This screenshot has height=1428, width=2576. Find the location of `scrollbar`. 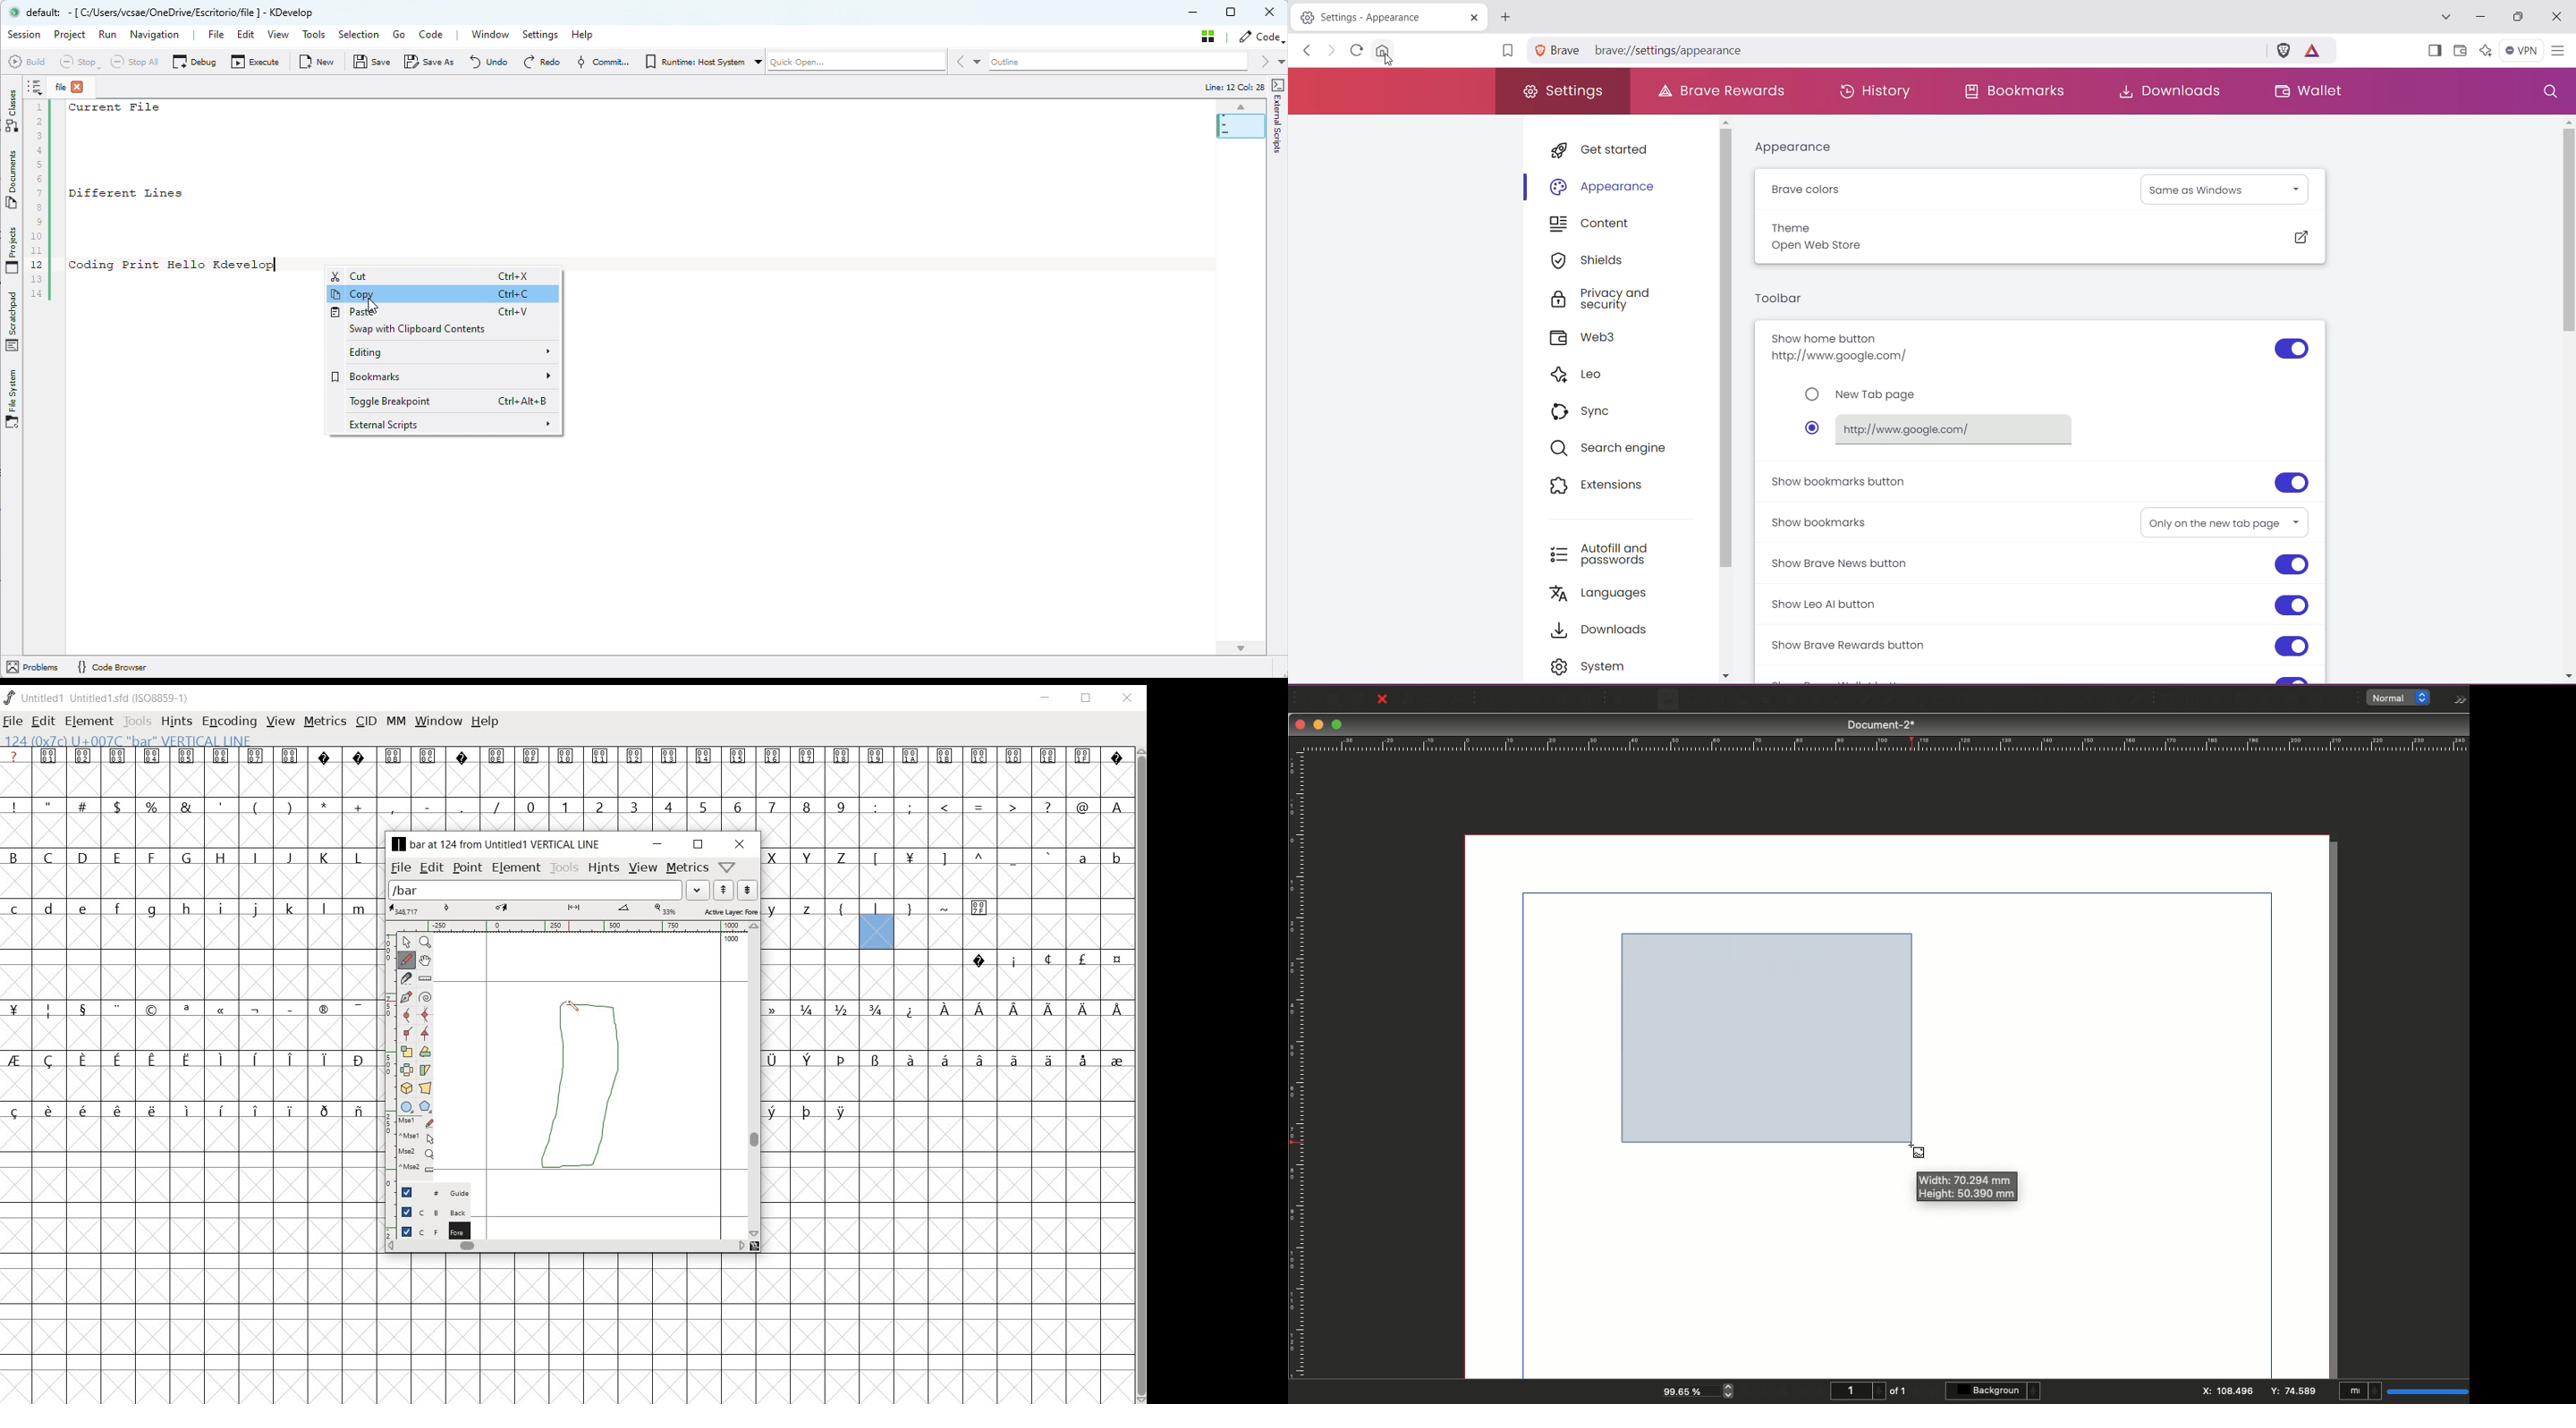

scrollbar is located at coordinates (1140, 1075).